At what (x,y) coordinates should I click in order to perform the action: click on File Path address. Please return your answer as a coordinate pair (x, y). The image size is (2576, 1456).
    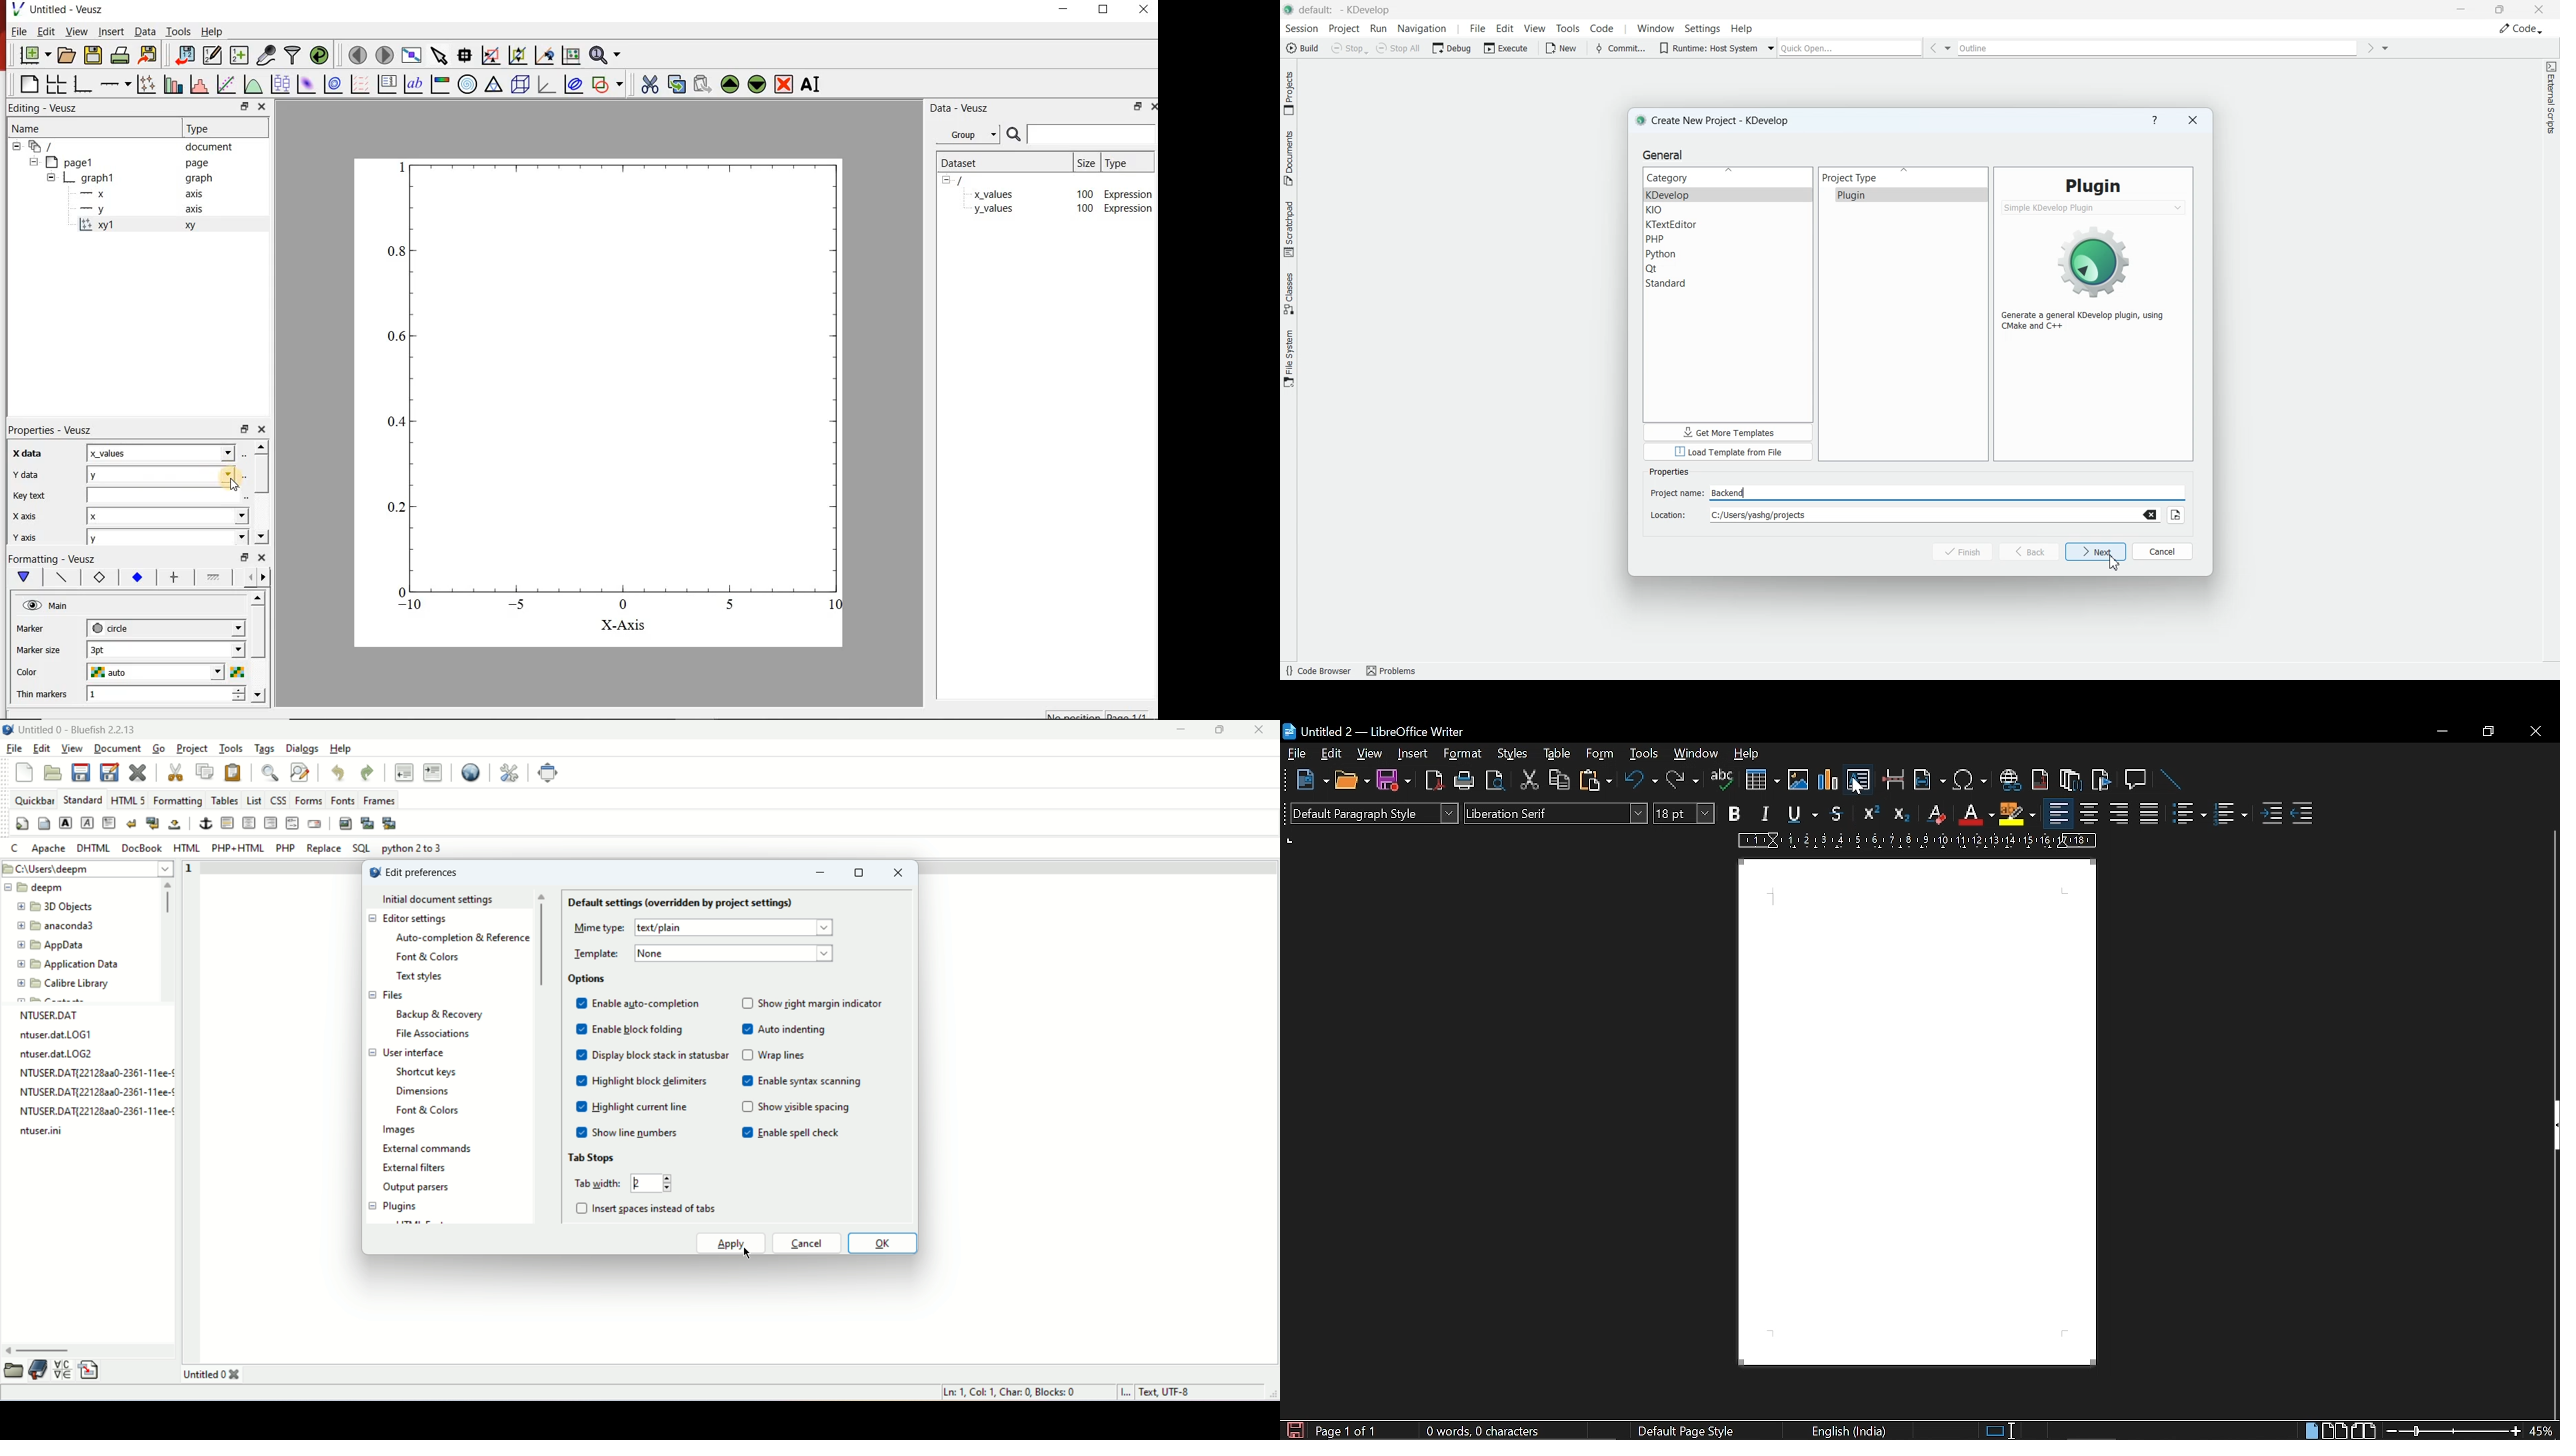
    Looking at the image, I should click on (1900, 515).